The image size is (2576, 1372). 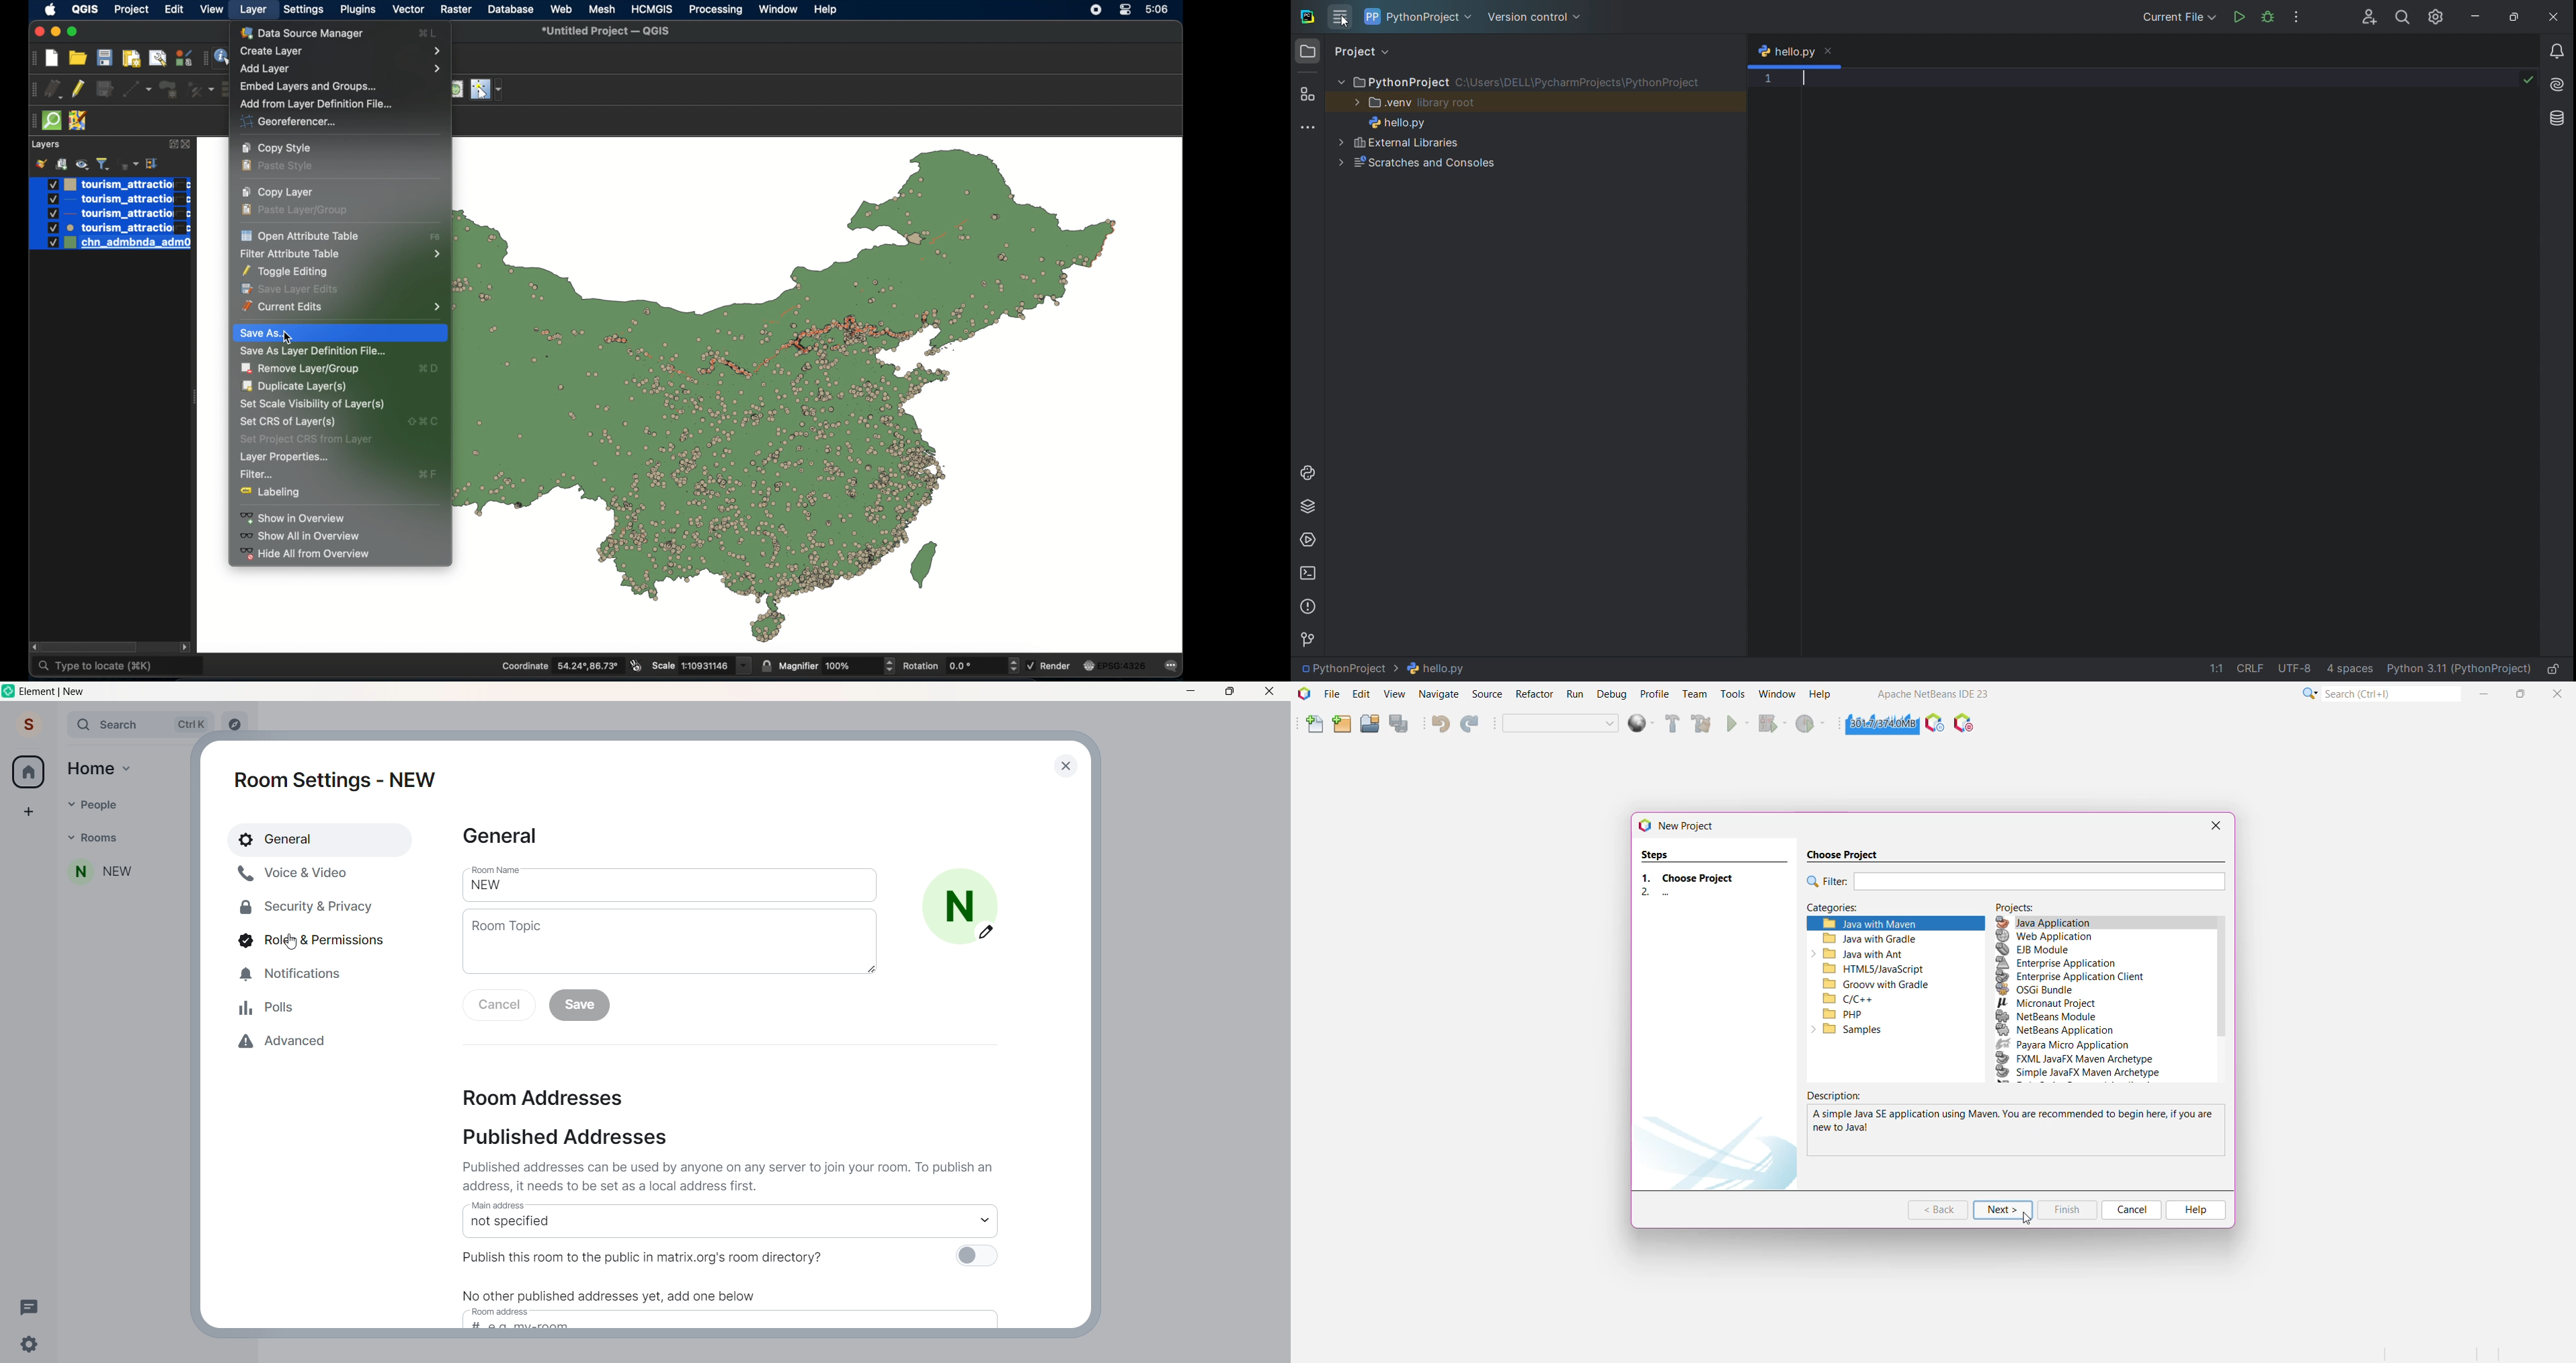 I want to click on osm place search, so click(x=456, y=90).